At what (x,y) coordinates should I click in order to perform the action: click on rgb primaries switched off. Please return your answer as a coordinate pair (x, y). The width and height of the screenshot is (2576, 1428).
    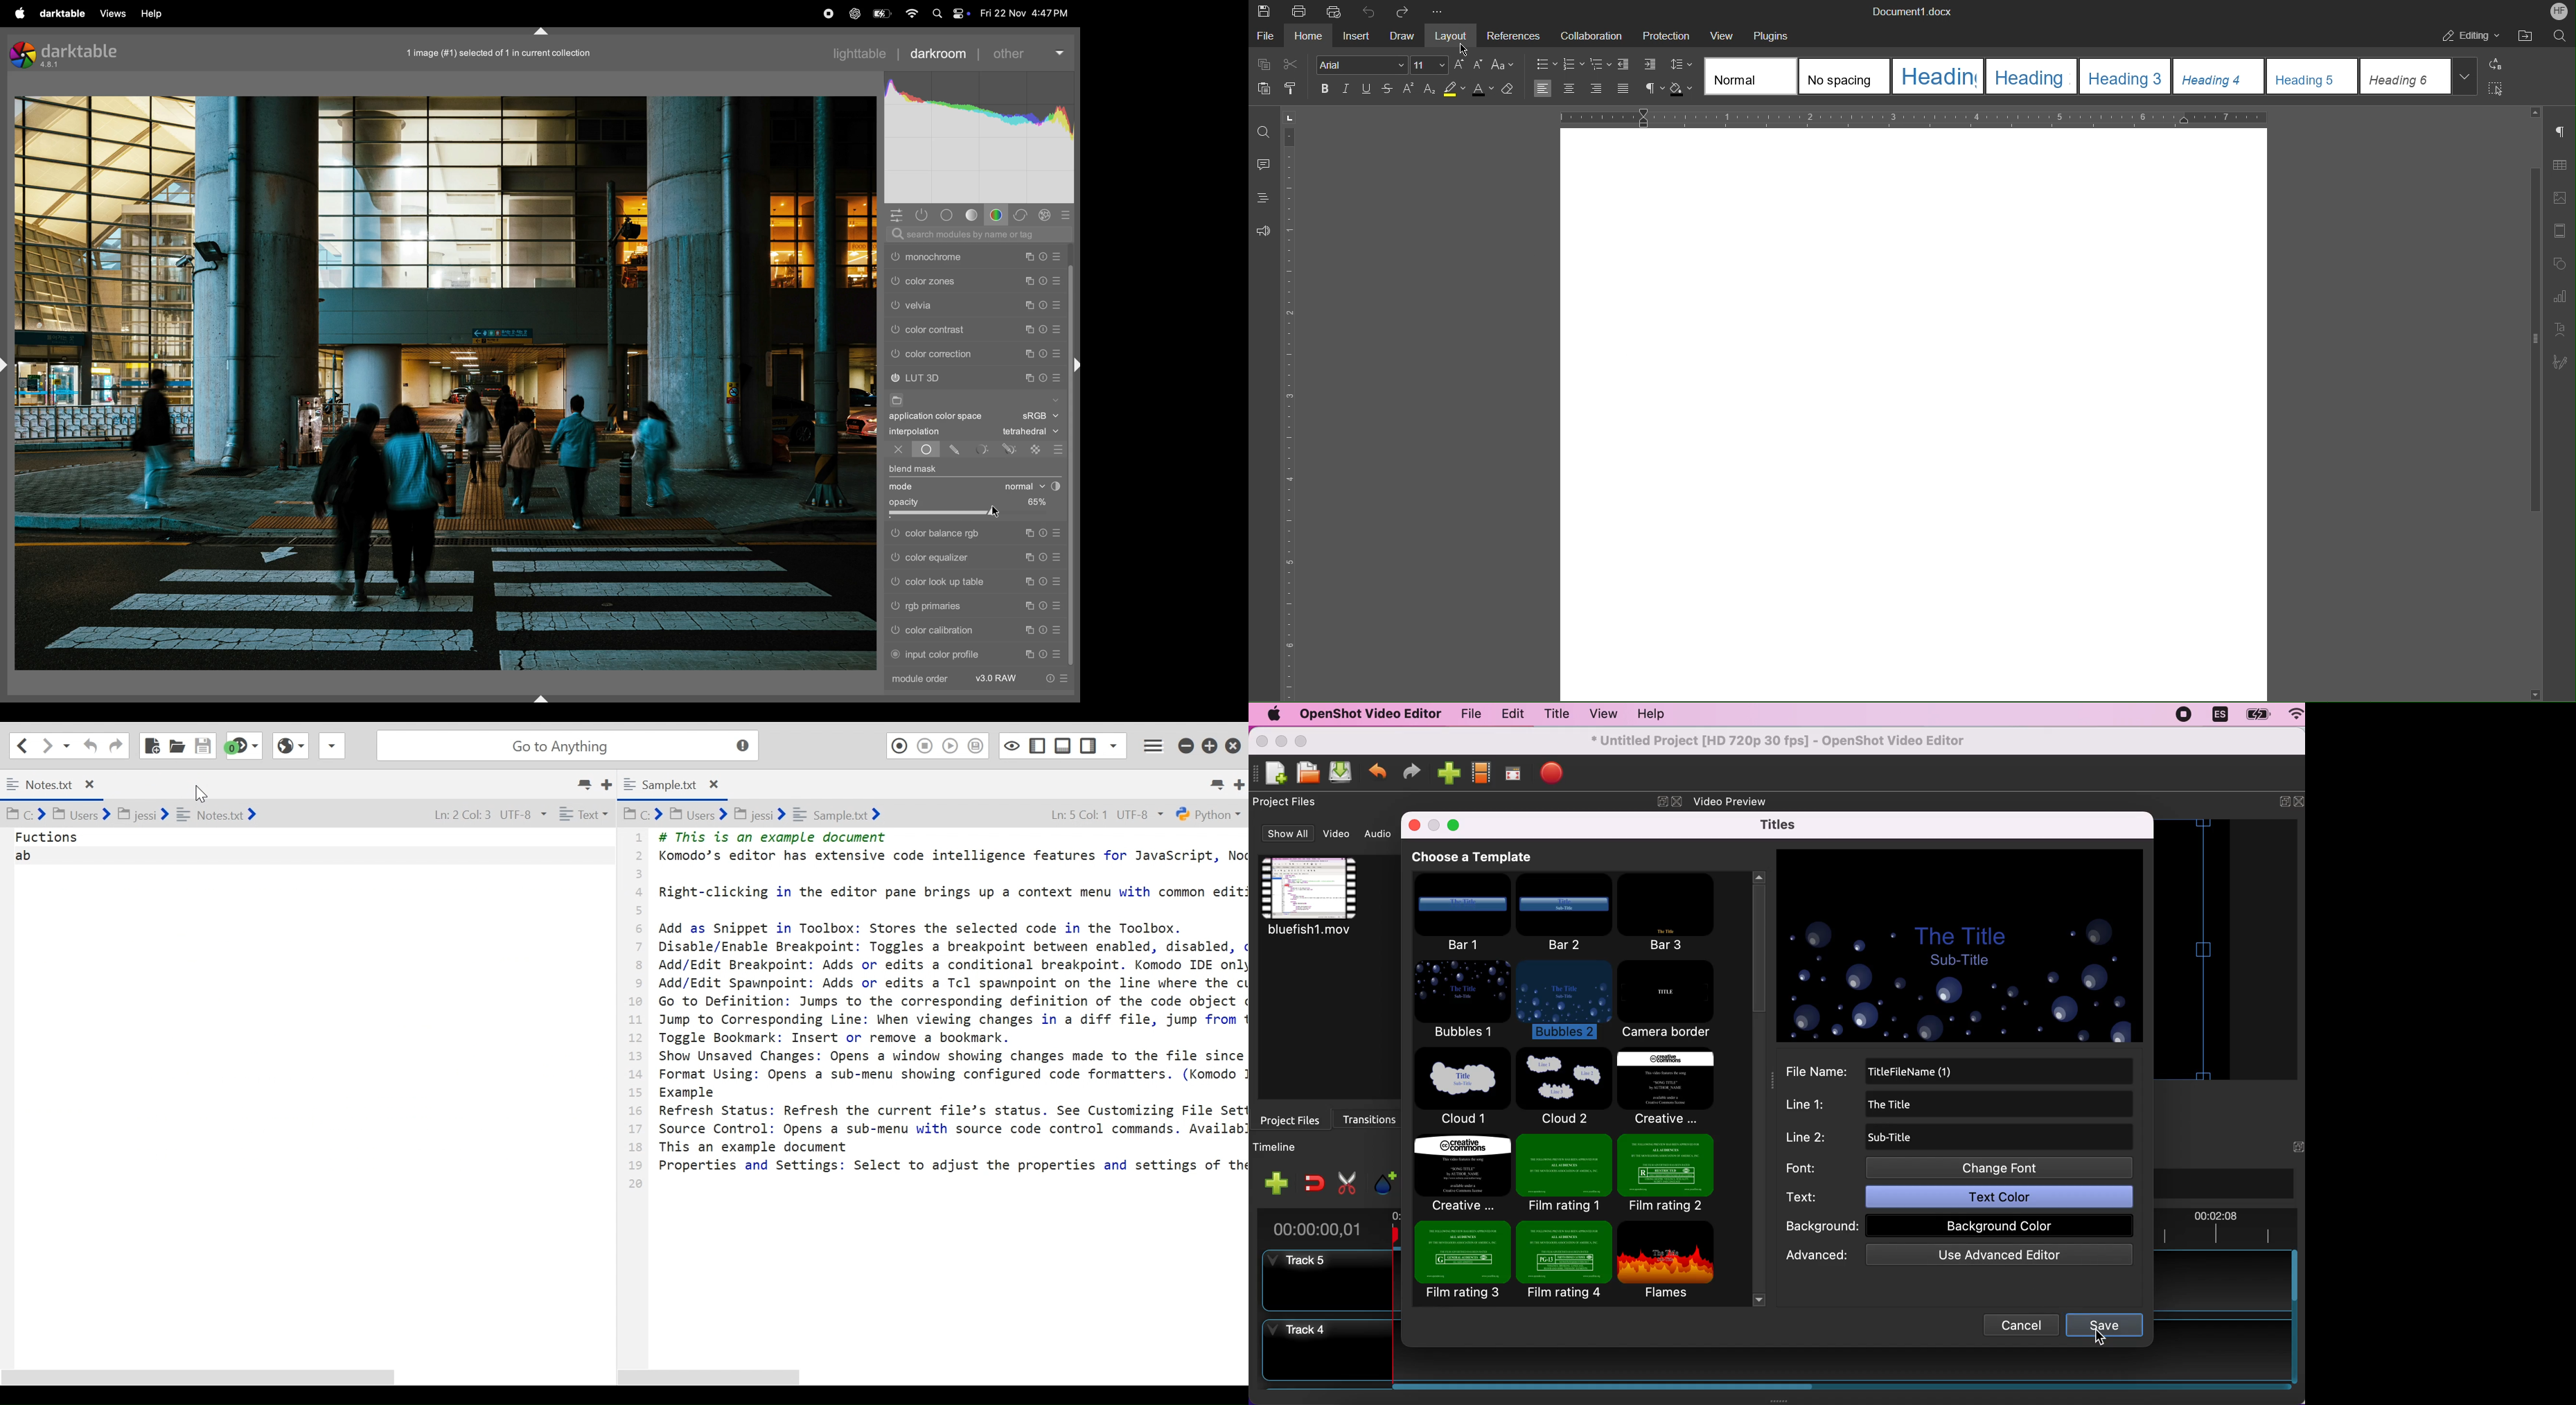
    Looking at the image, I should click on (894, 607).